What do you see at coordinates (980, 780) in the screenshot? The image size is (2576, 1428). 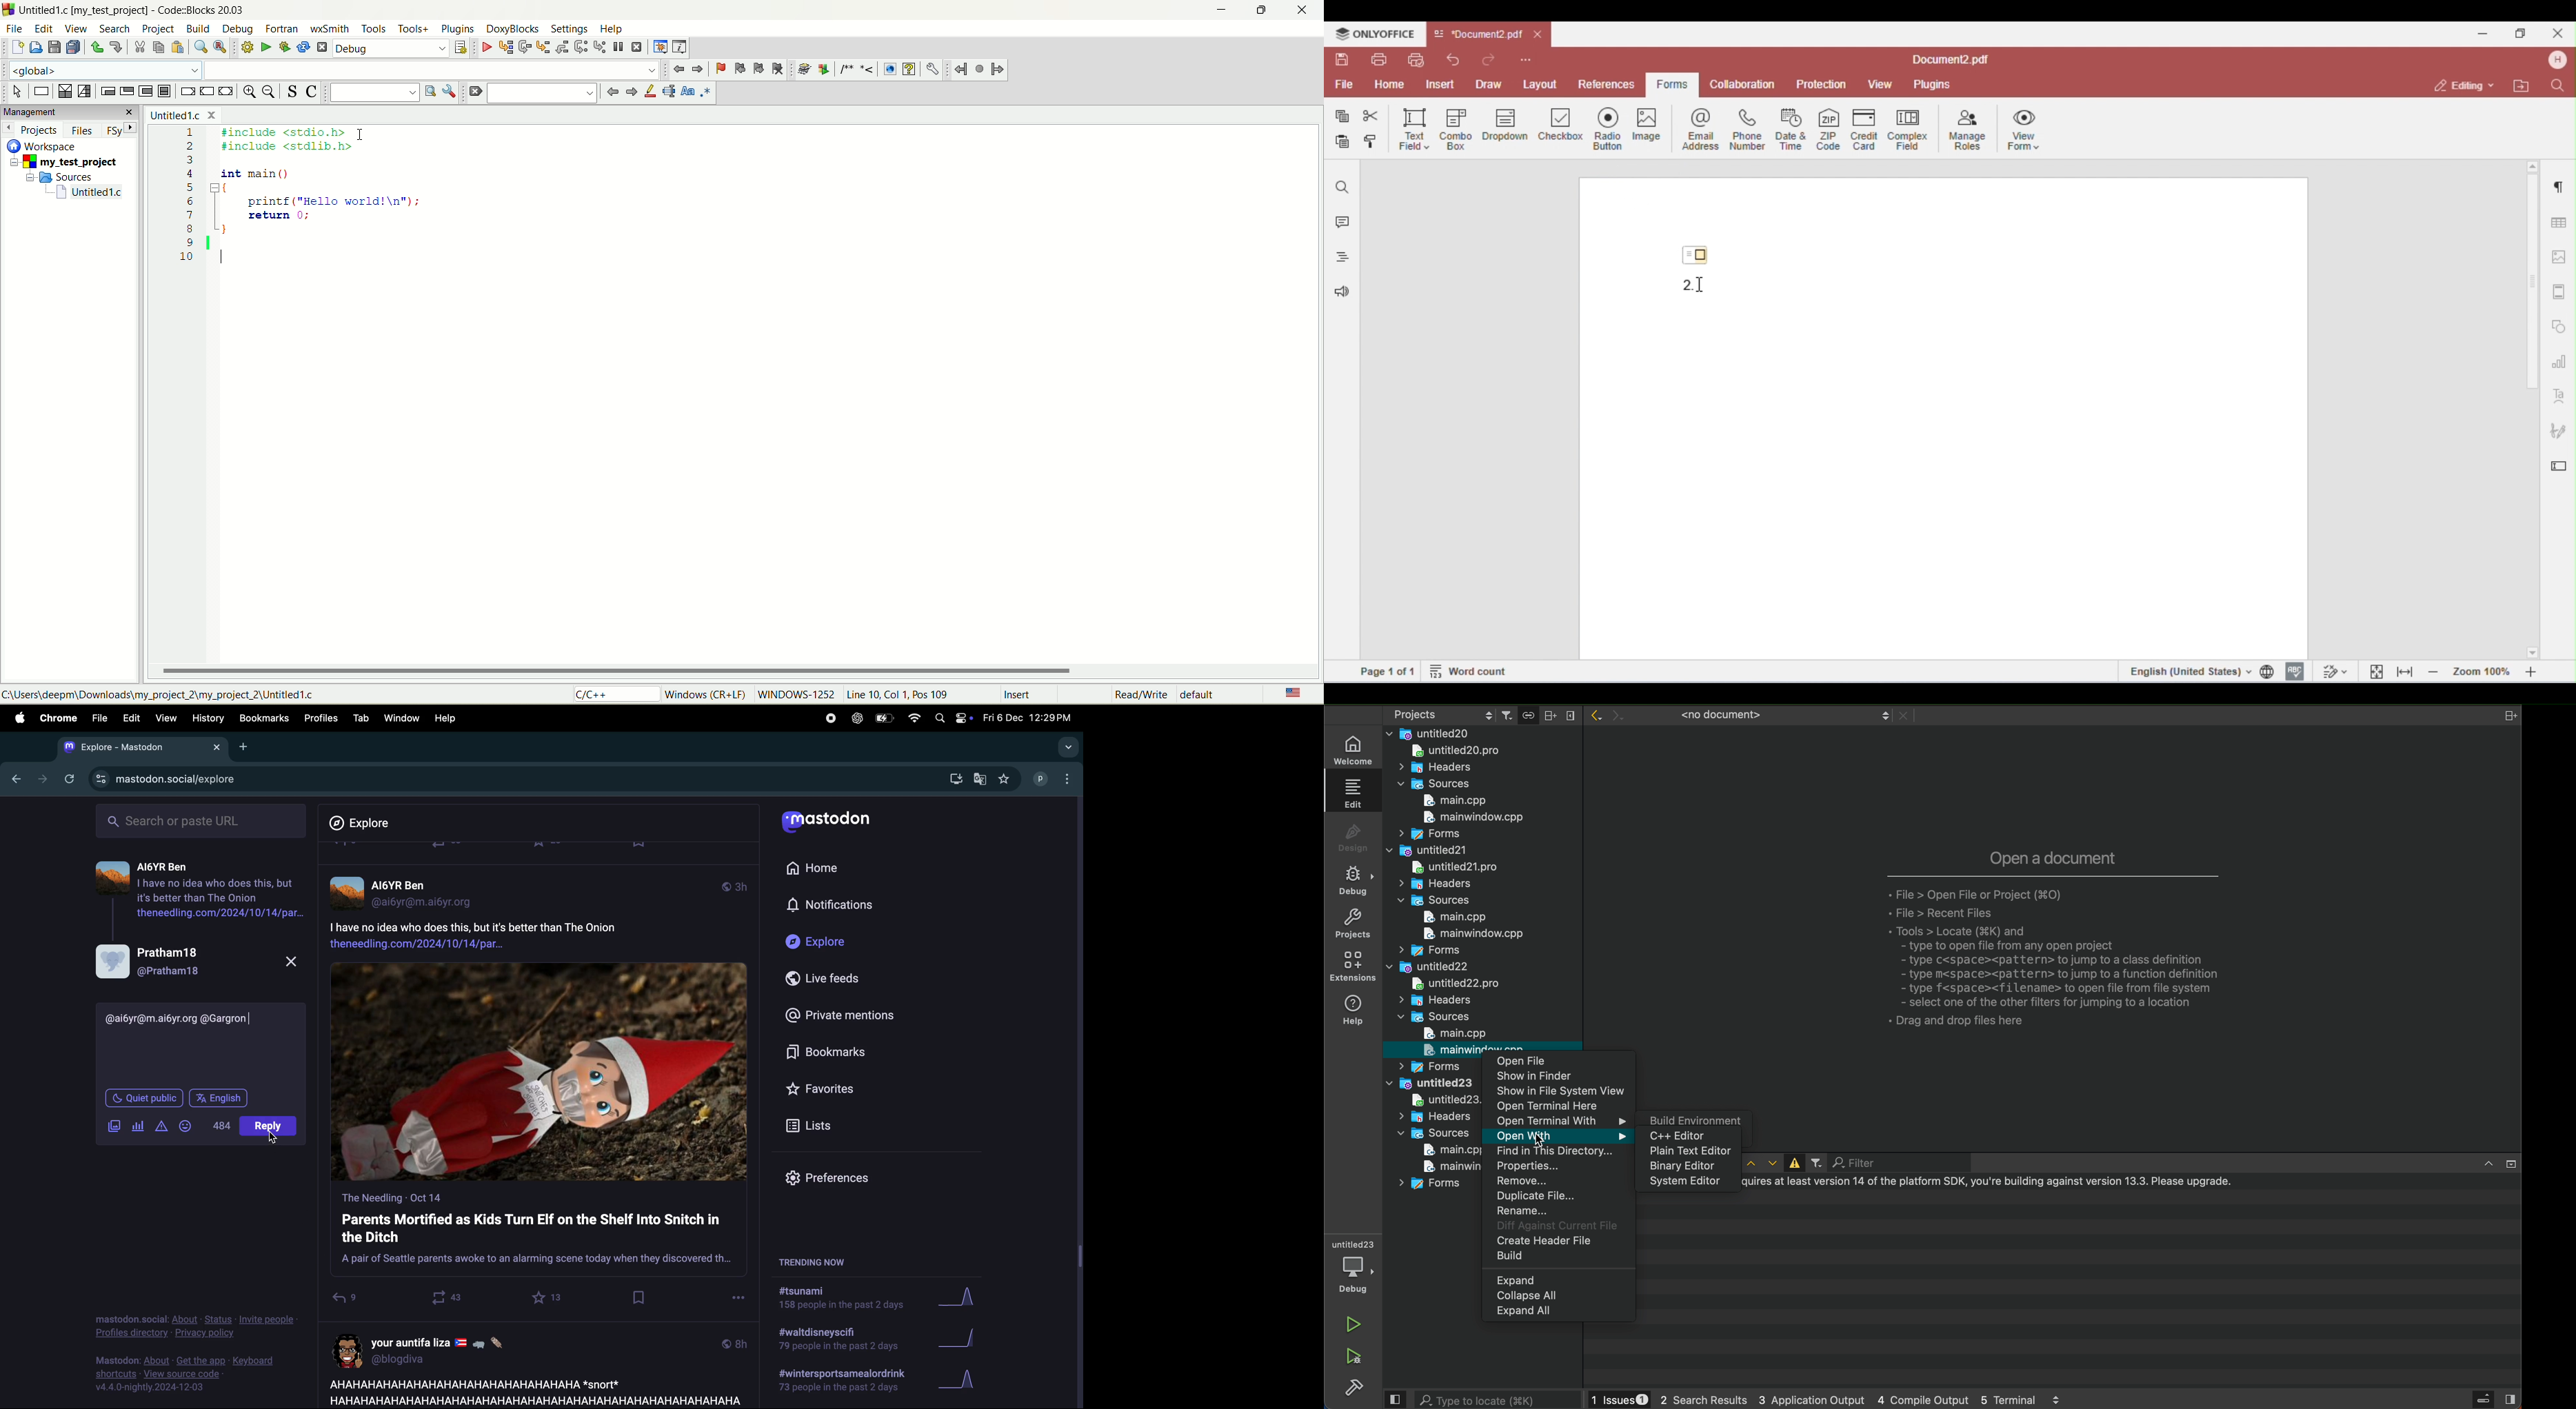 I see `translate` at bounding box center [980, 780].